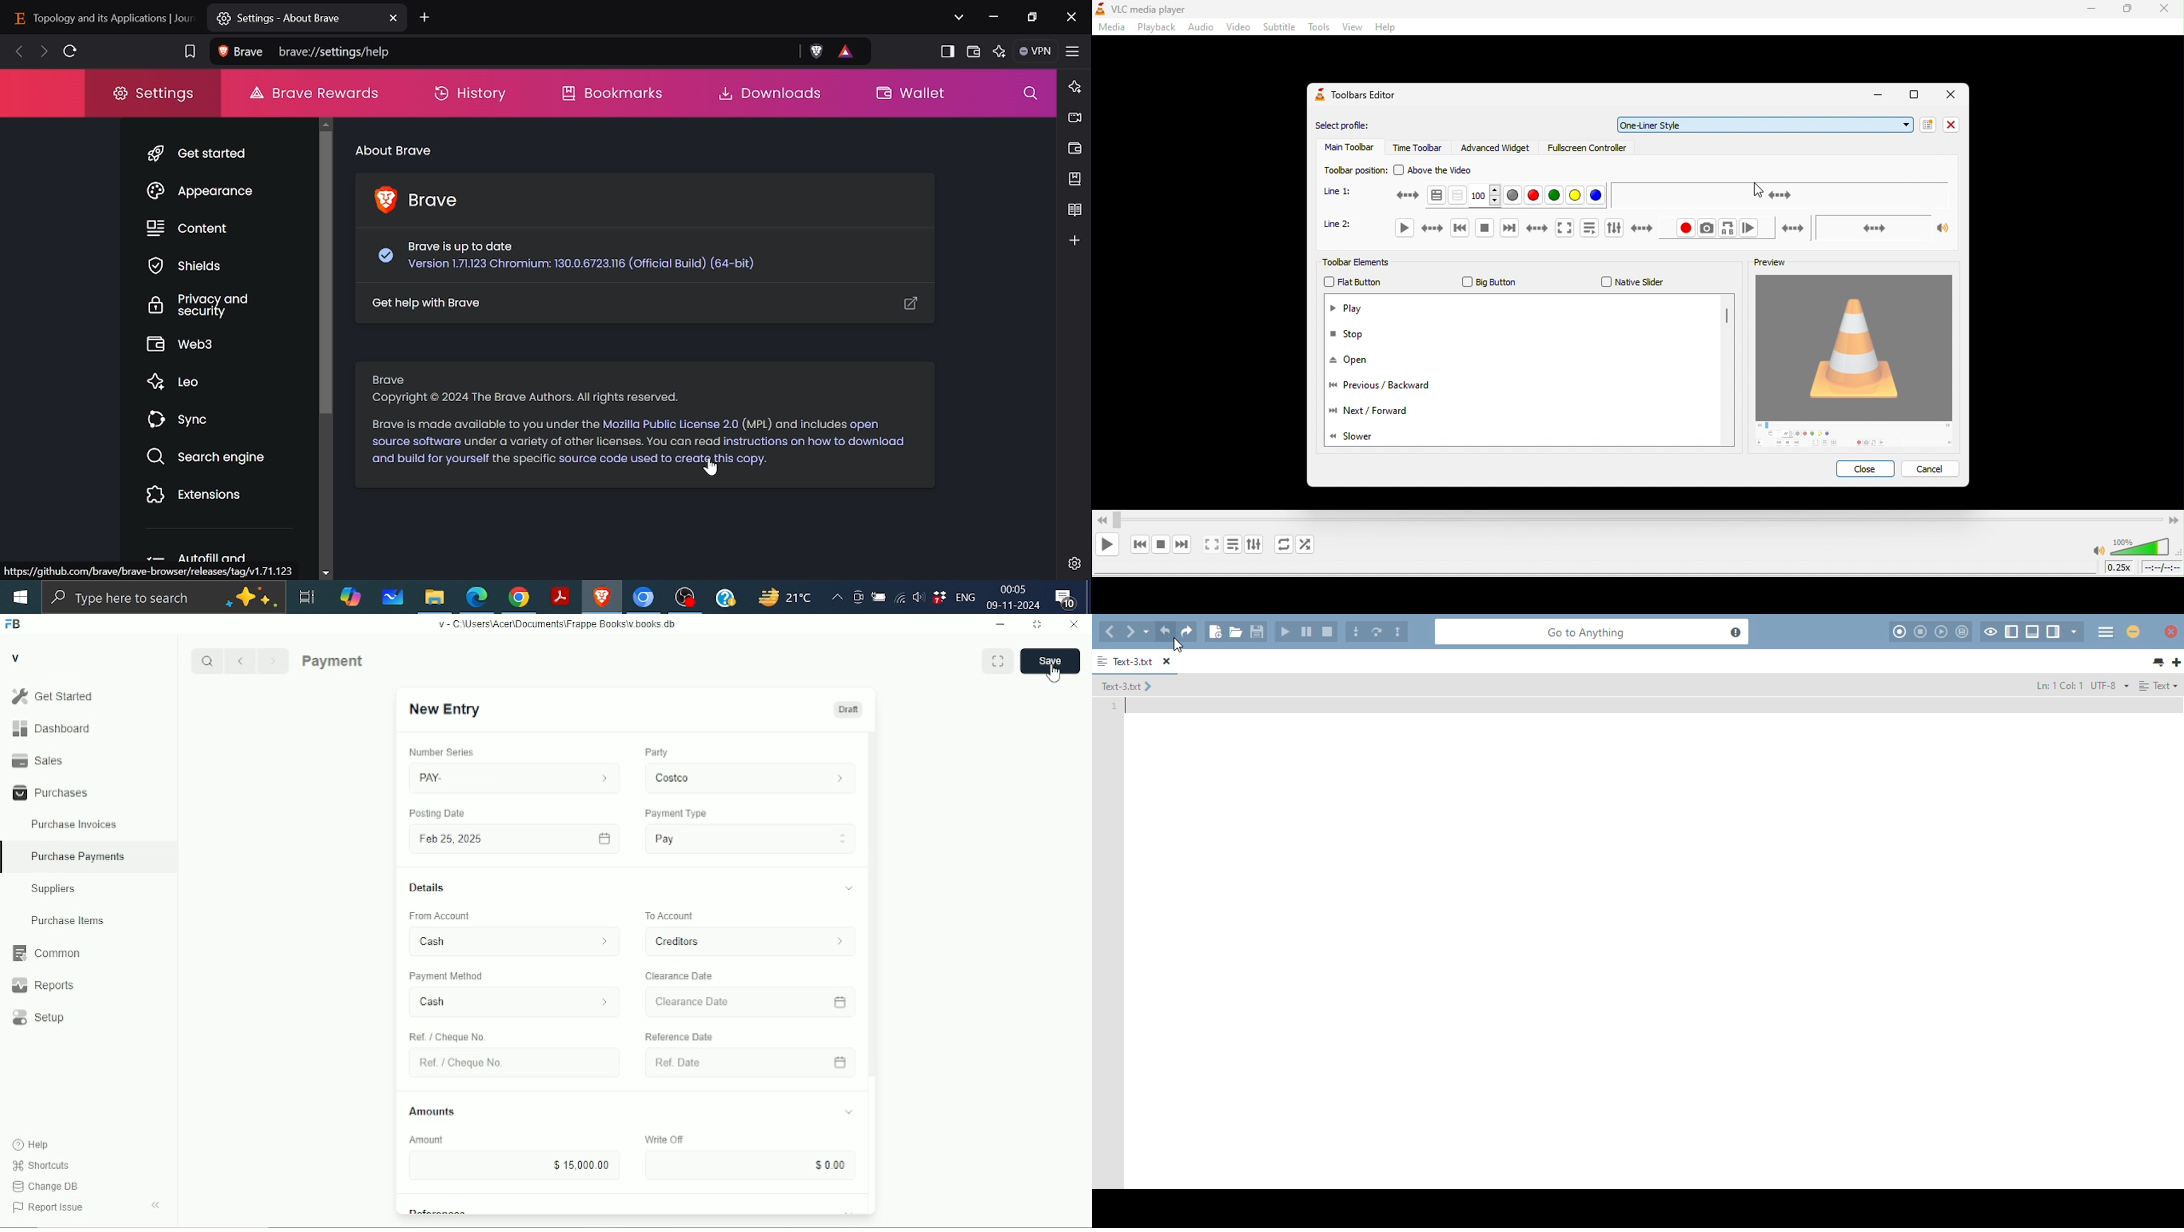 The width and height of the screenshot is (2184, 1232). What do you see at coordinates (89, 1017) in the screenshot?
I see `Setup` at bounding box center [89, 1017].